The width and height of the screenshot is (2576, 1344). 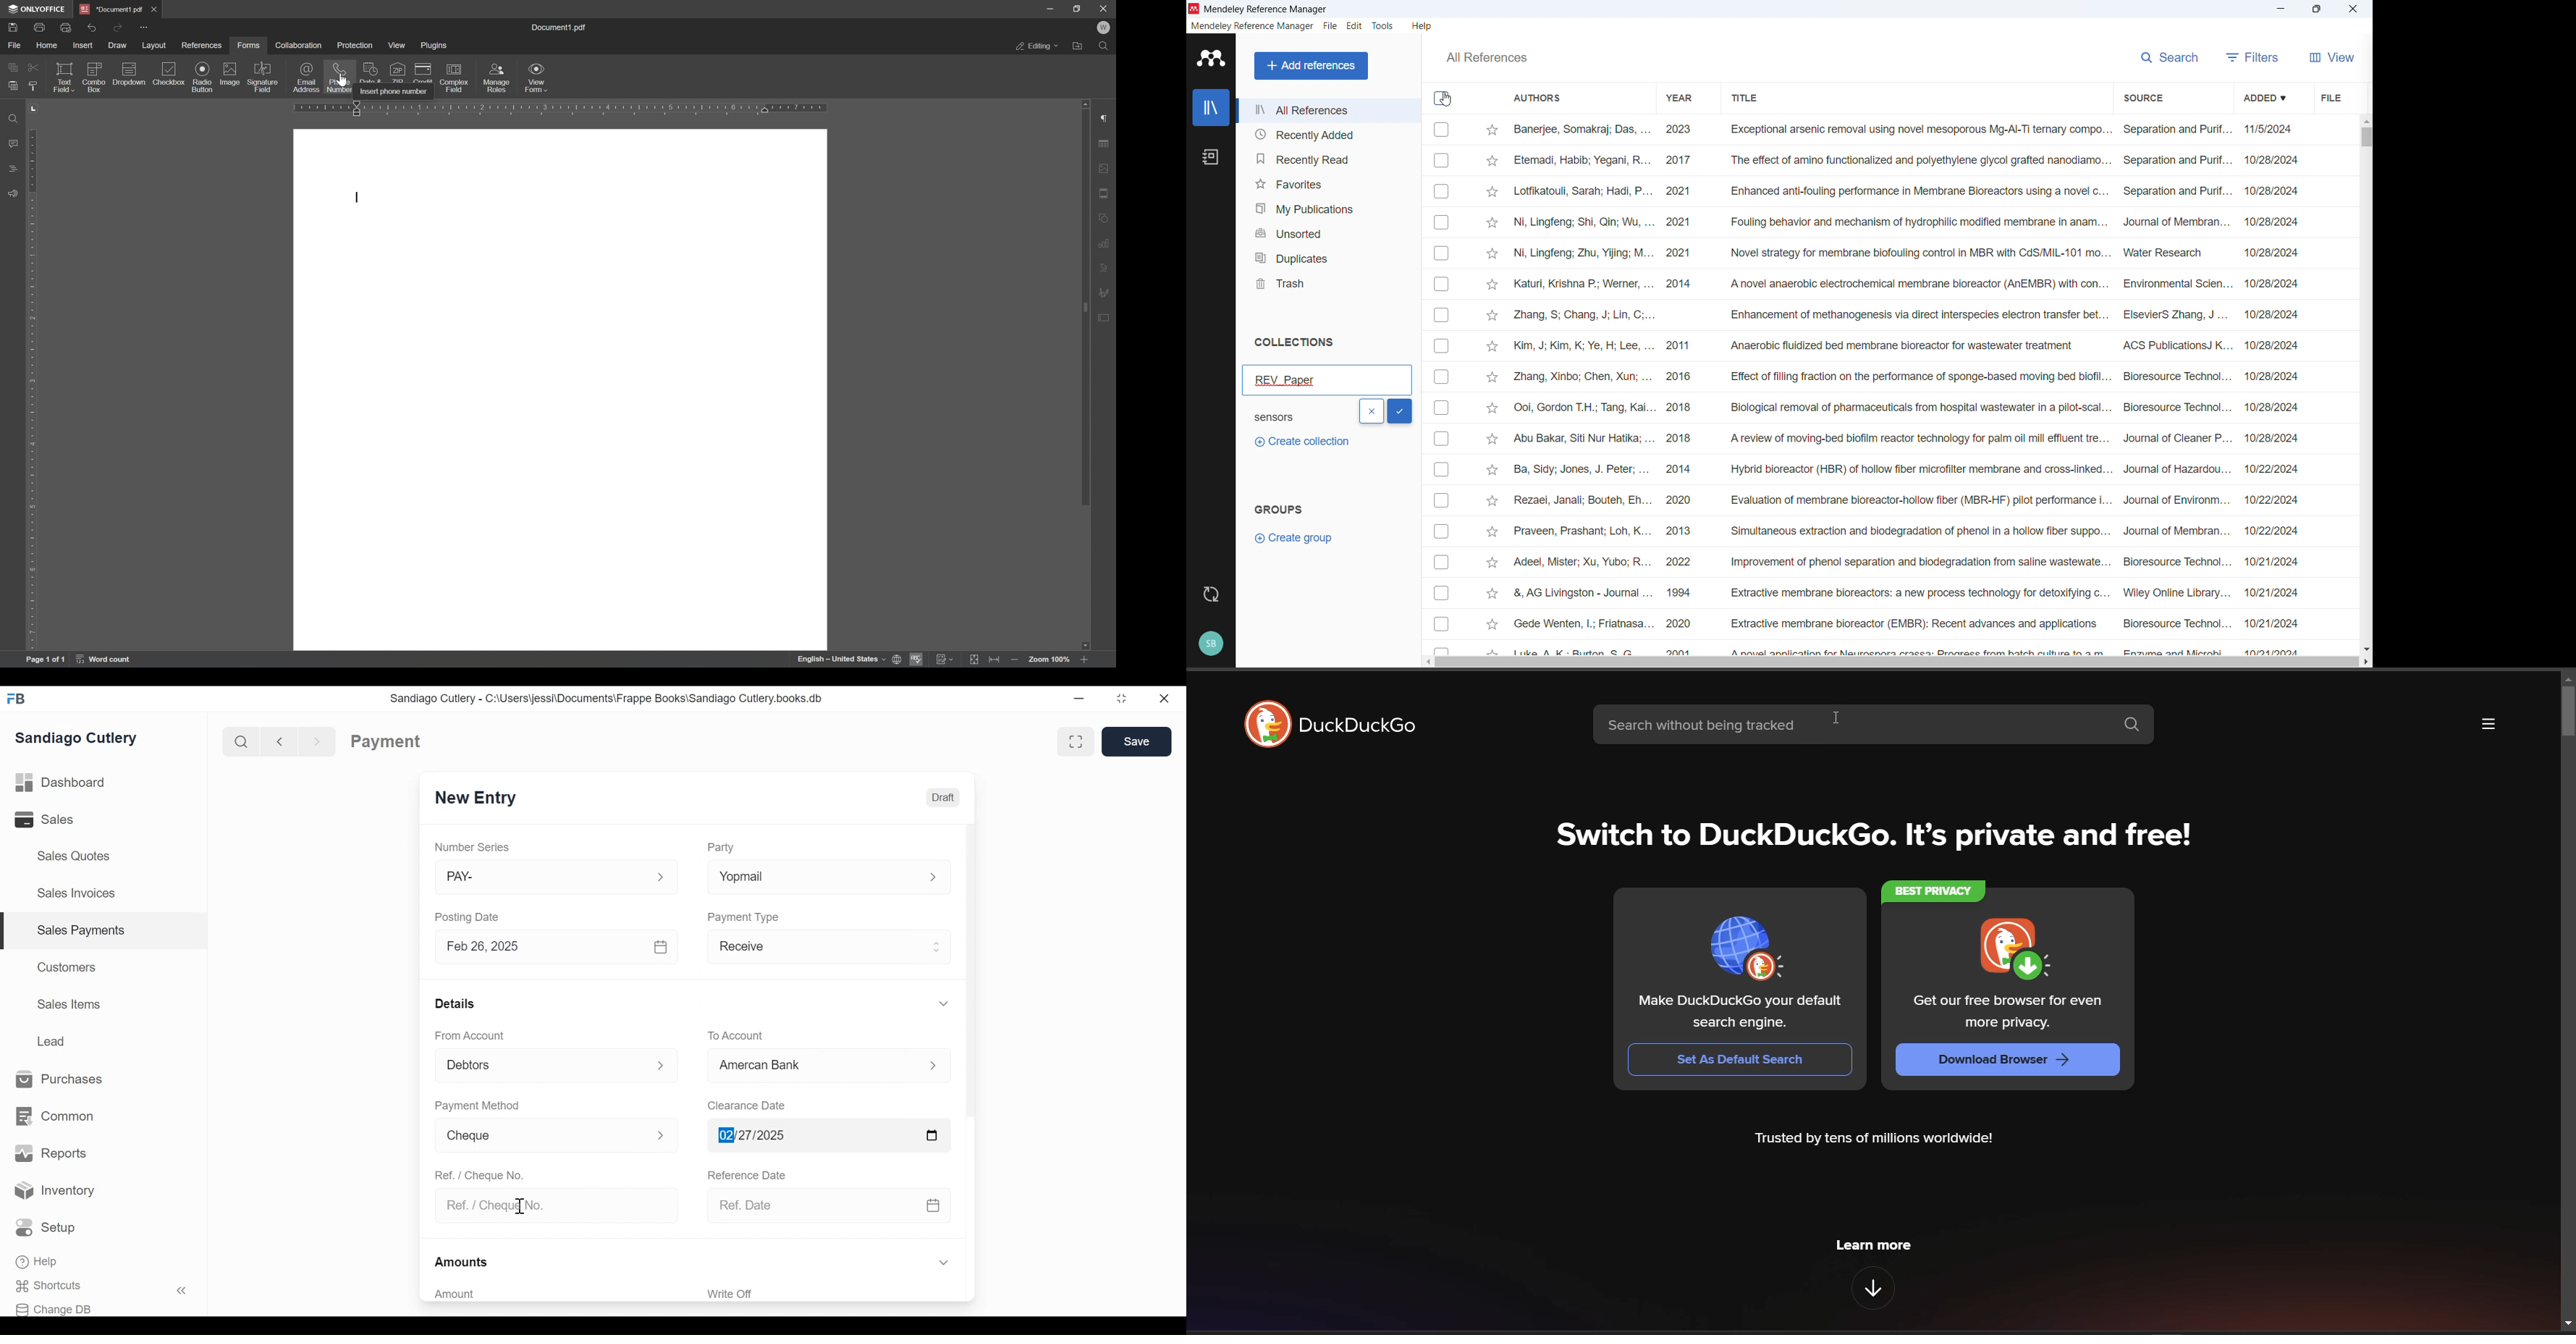 What do you see at coordinates (664, 1065) in the screenshot?
I see `Expand` at bounding box center [664, 1065].